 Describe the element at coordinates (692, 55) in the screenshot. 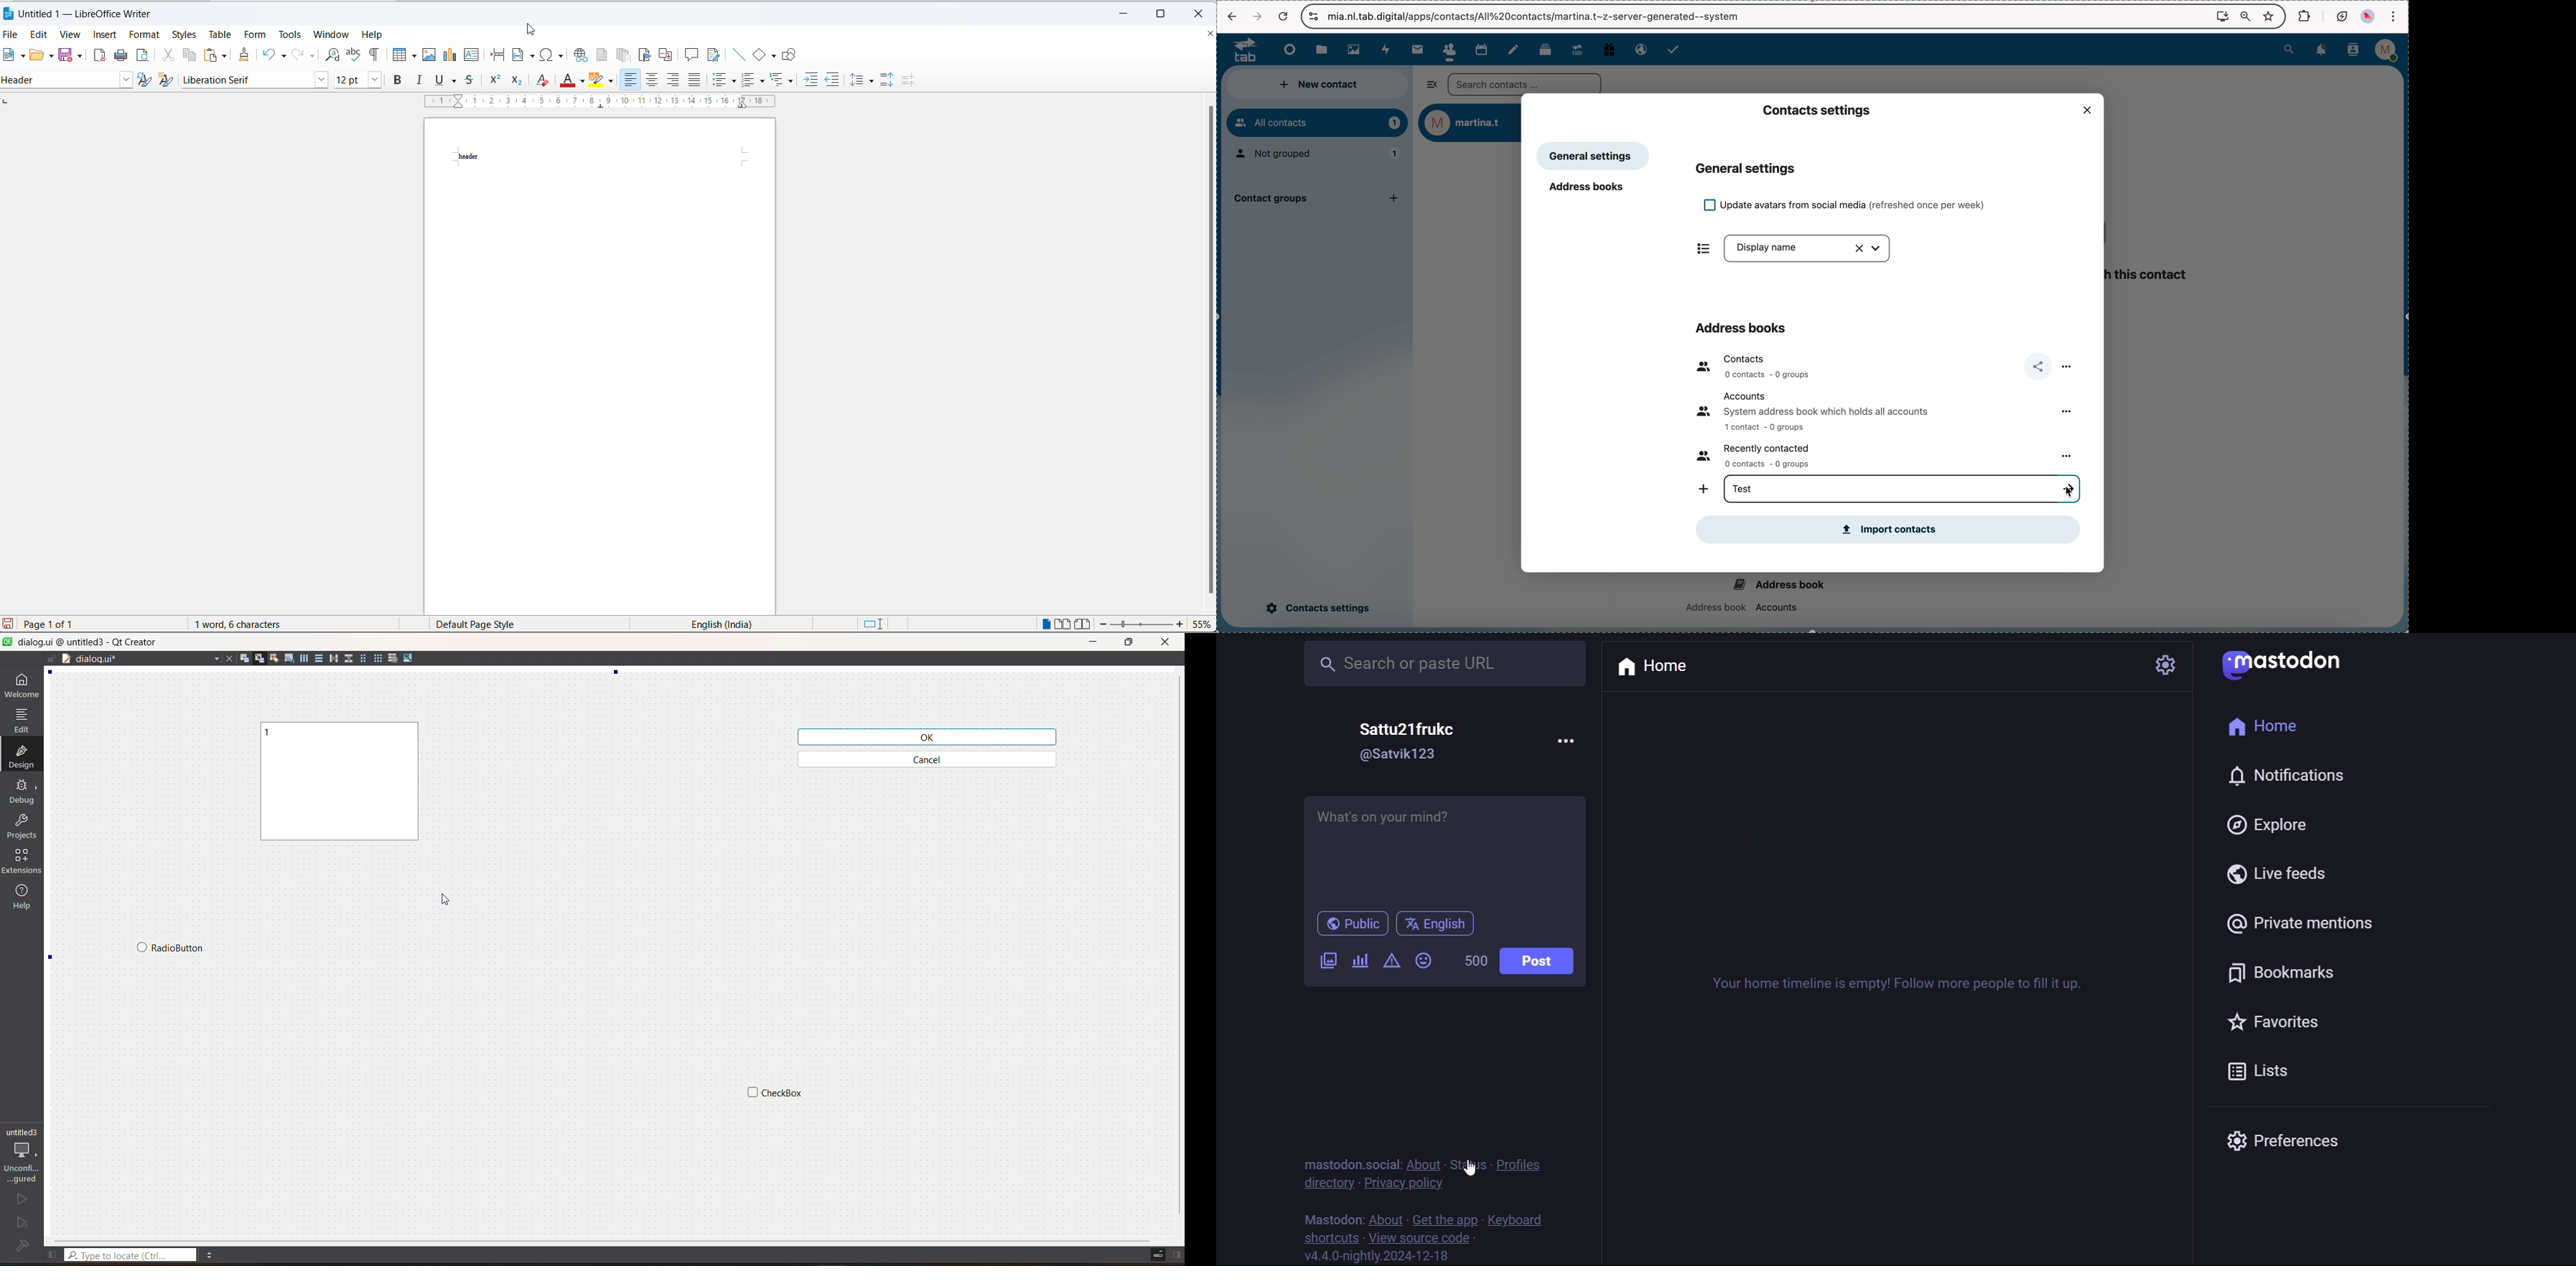

I see `insert comments` at that location.